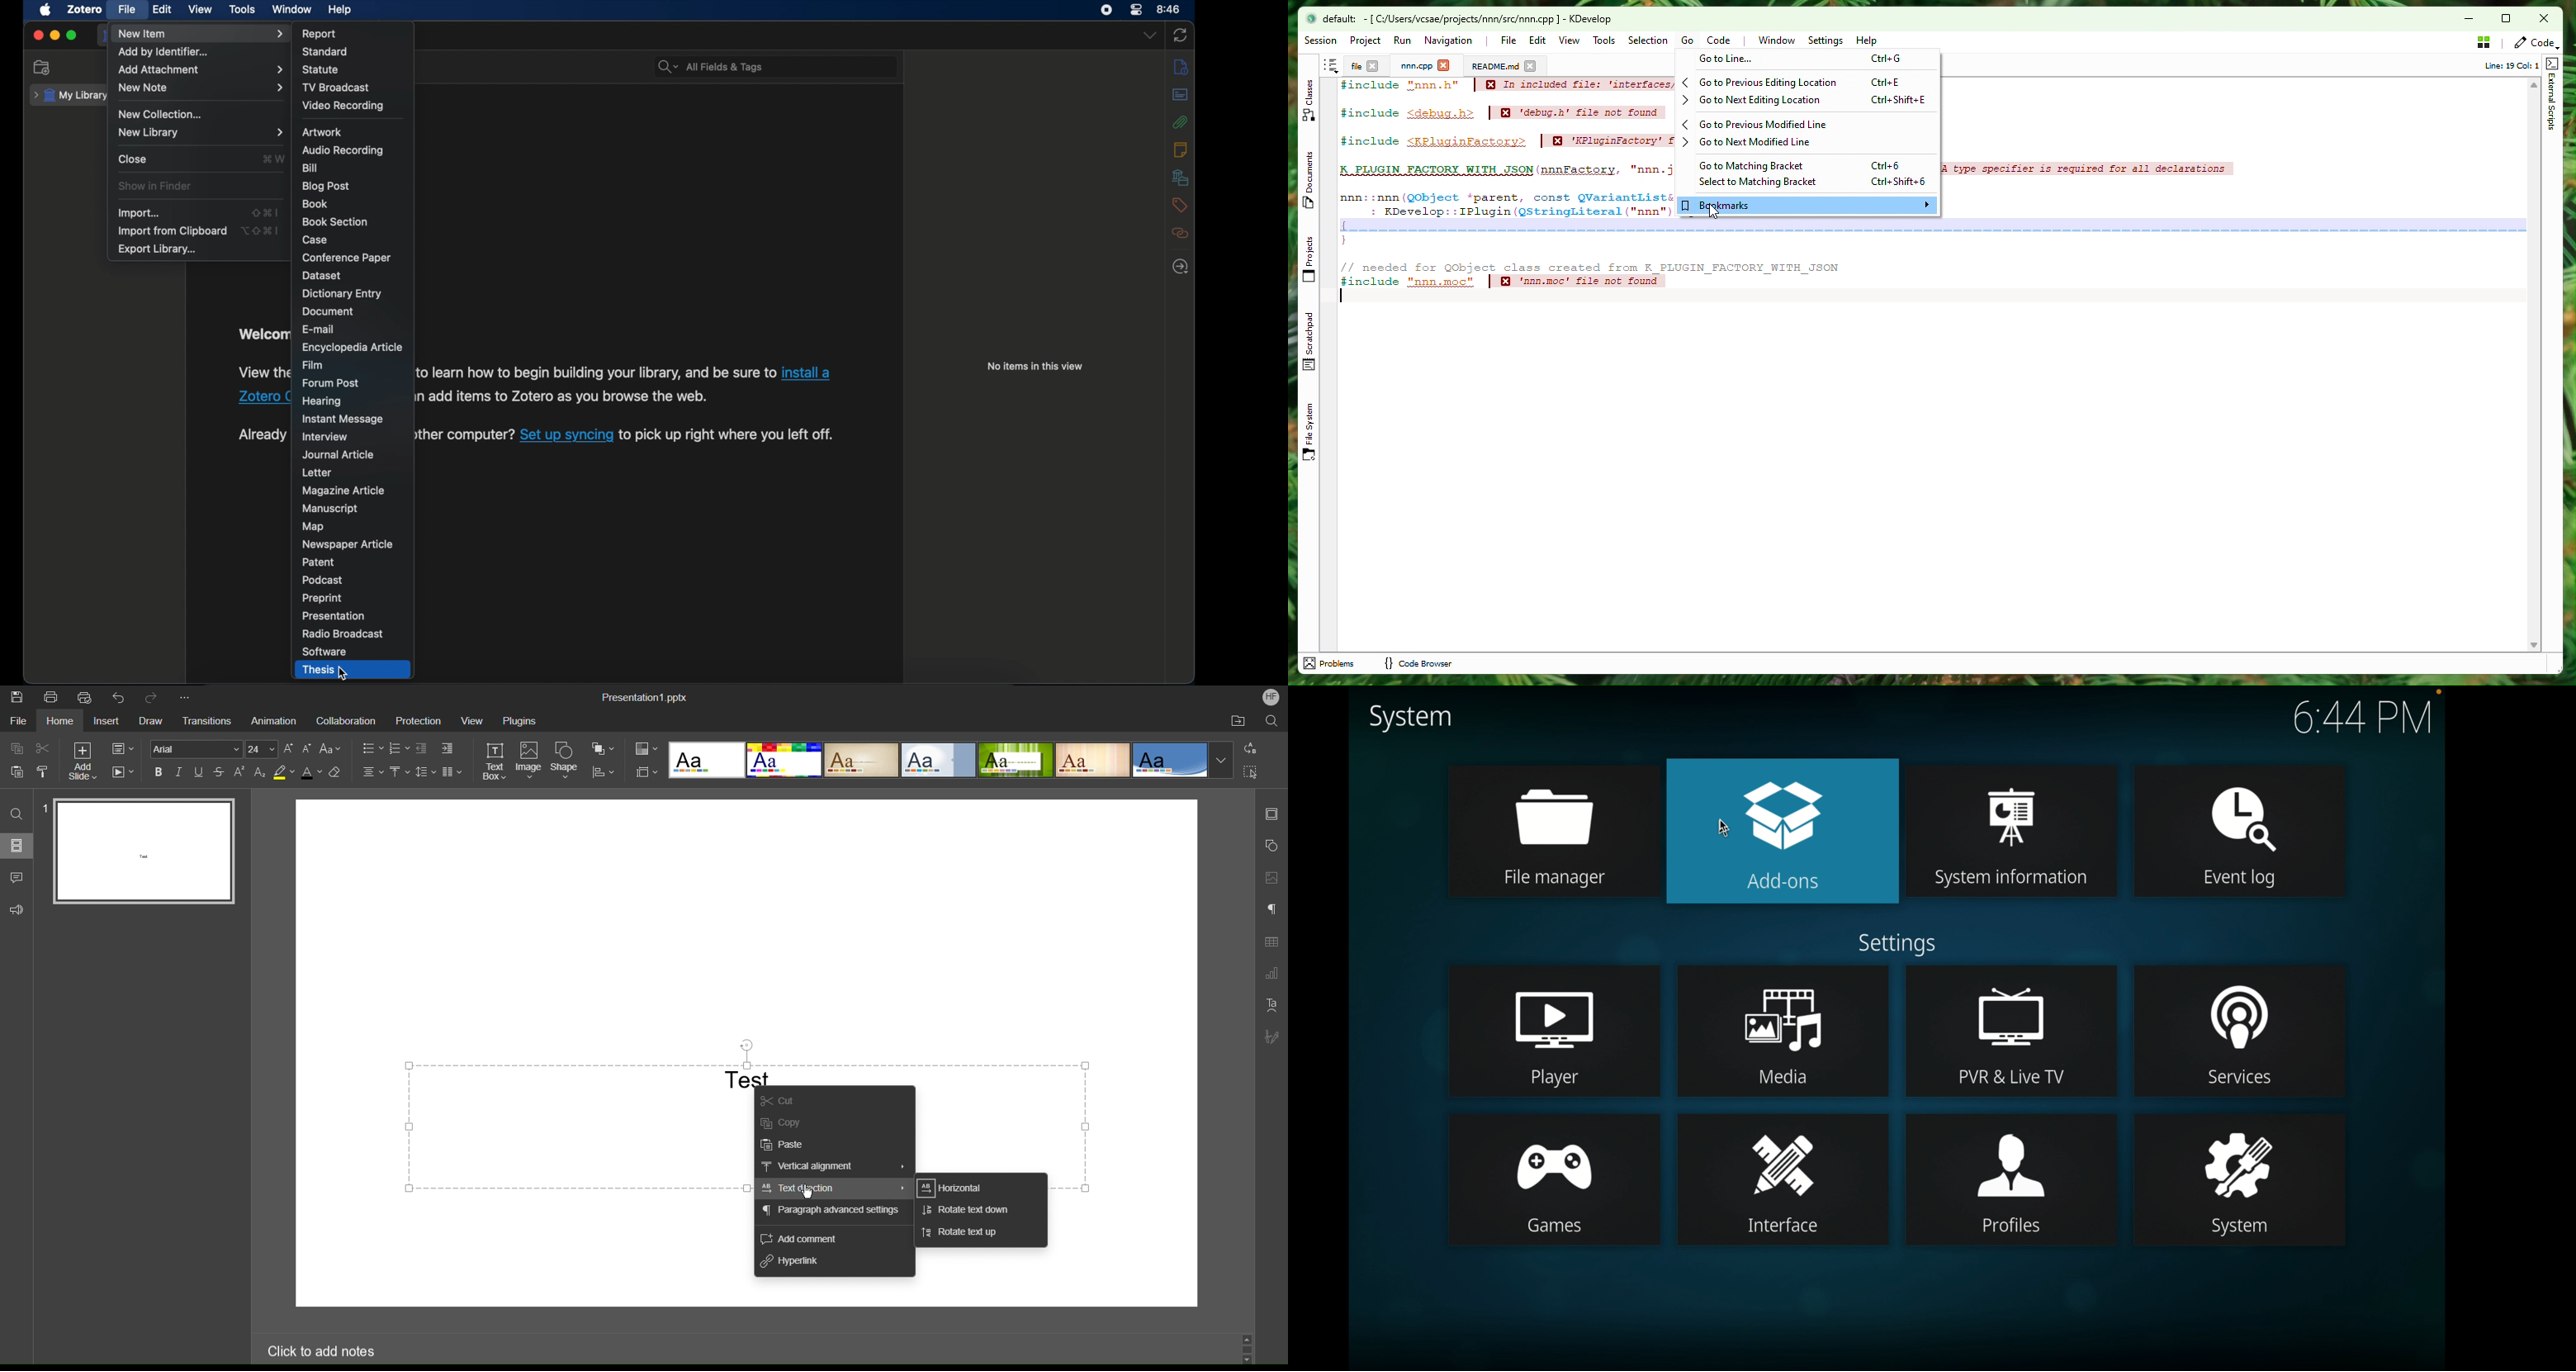 This screenshot has height=1372, width=2576. I want to click on Text Case, so click(331, 749).